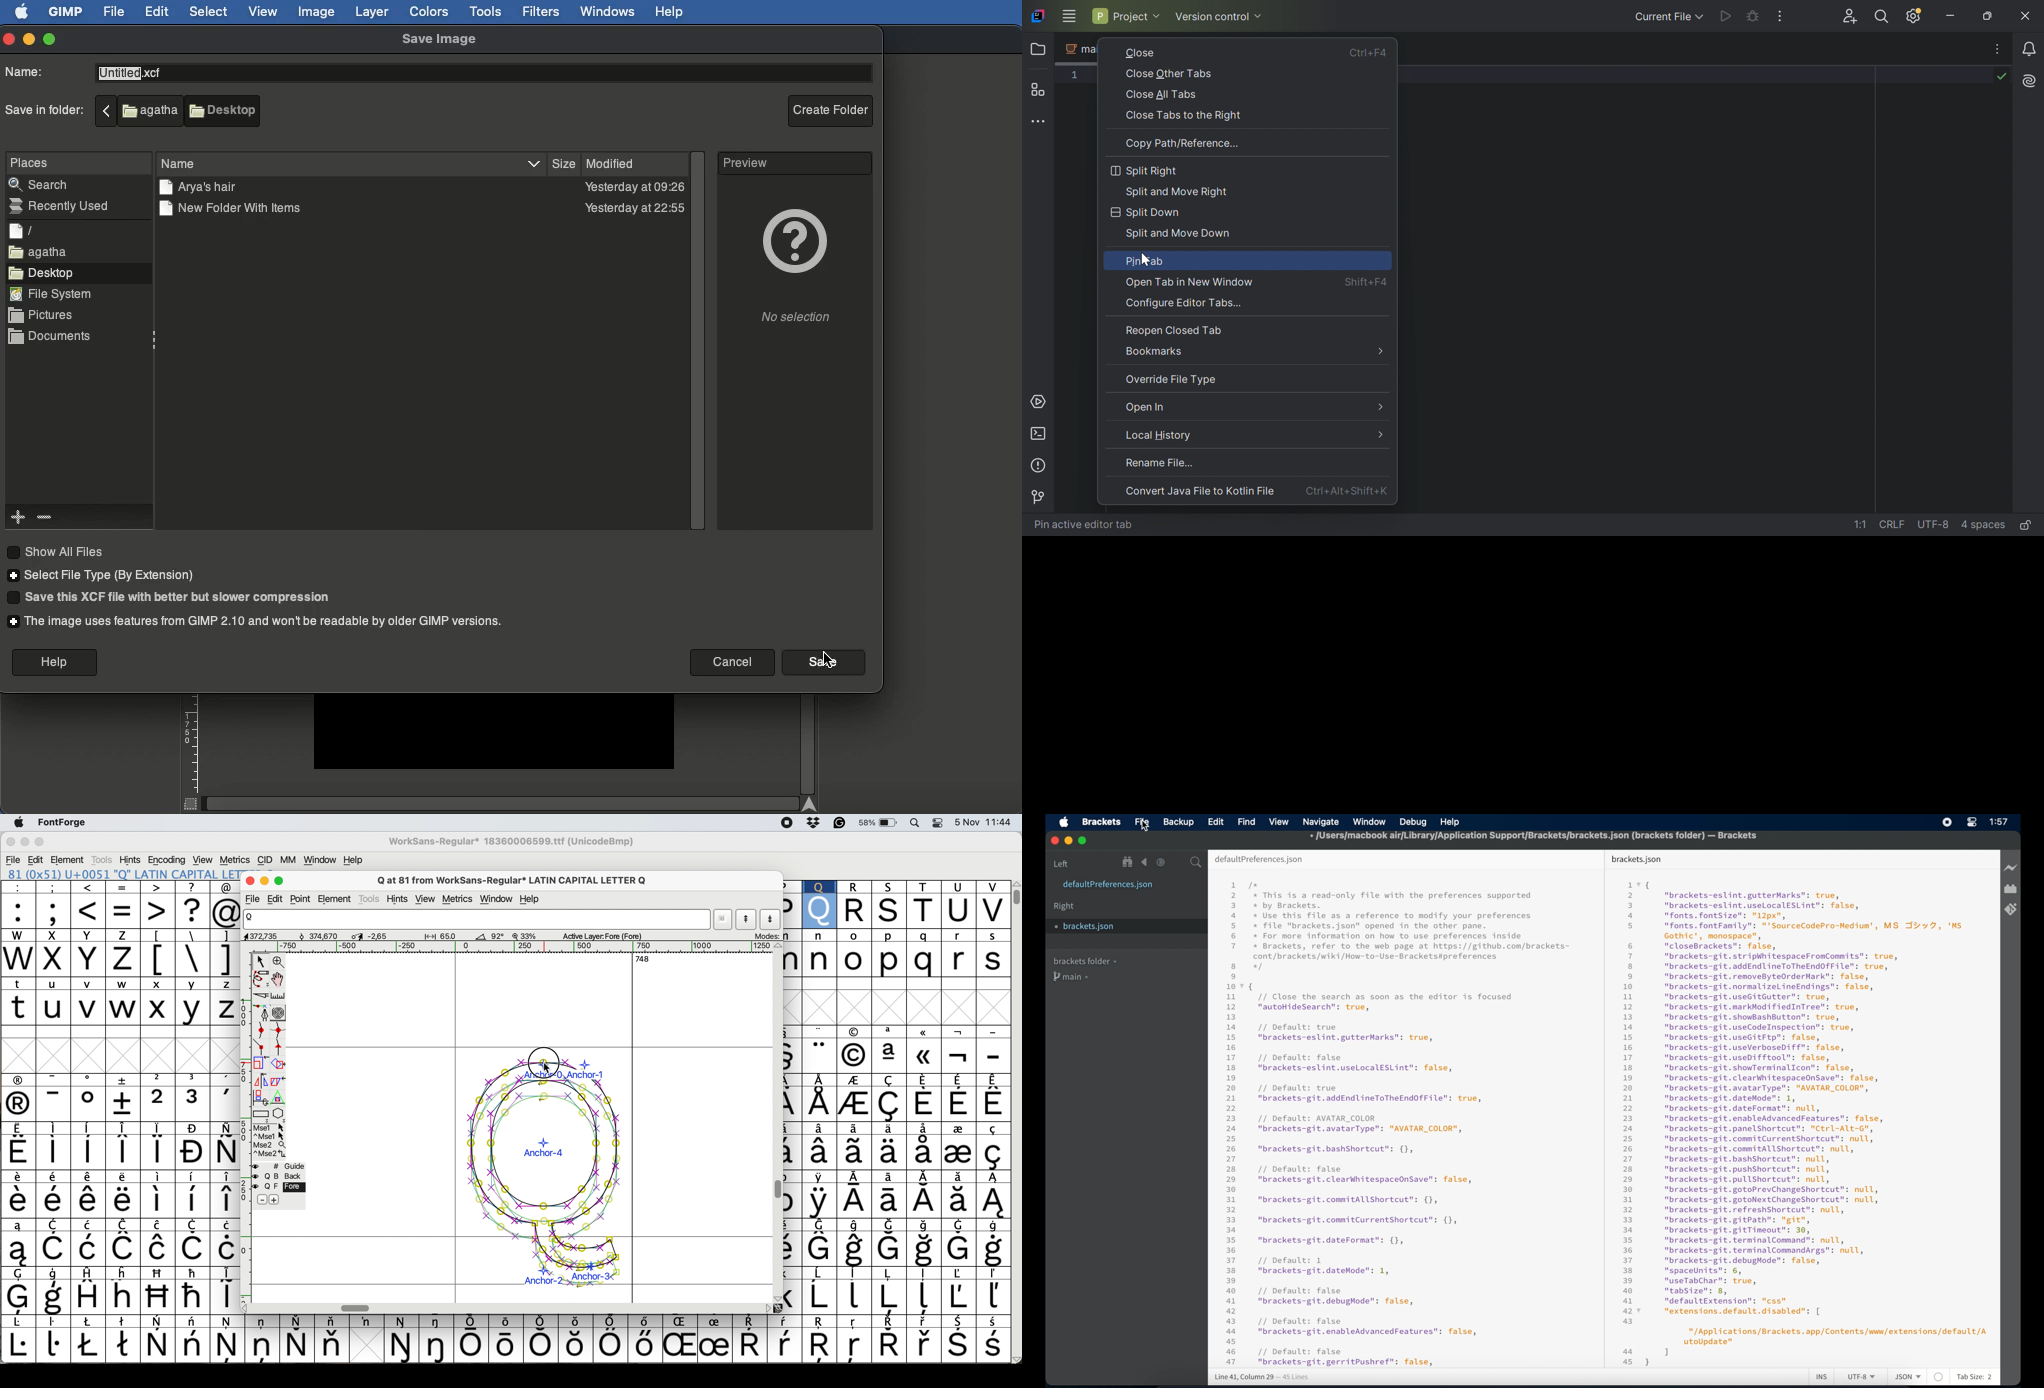  I want to click on window, so click(1368, 821).